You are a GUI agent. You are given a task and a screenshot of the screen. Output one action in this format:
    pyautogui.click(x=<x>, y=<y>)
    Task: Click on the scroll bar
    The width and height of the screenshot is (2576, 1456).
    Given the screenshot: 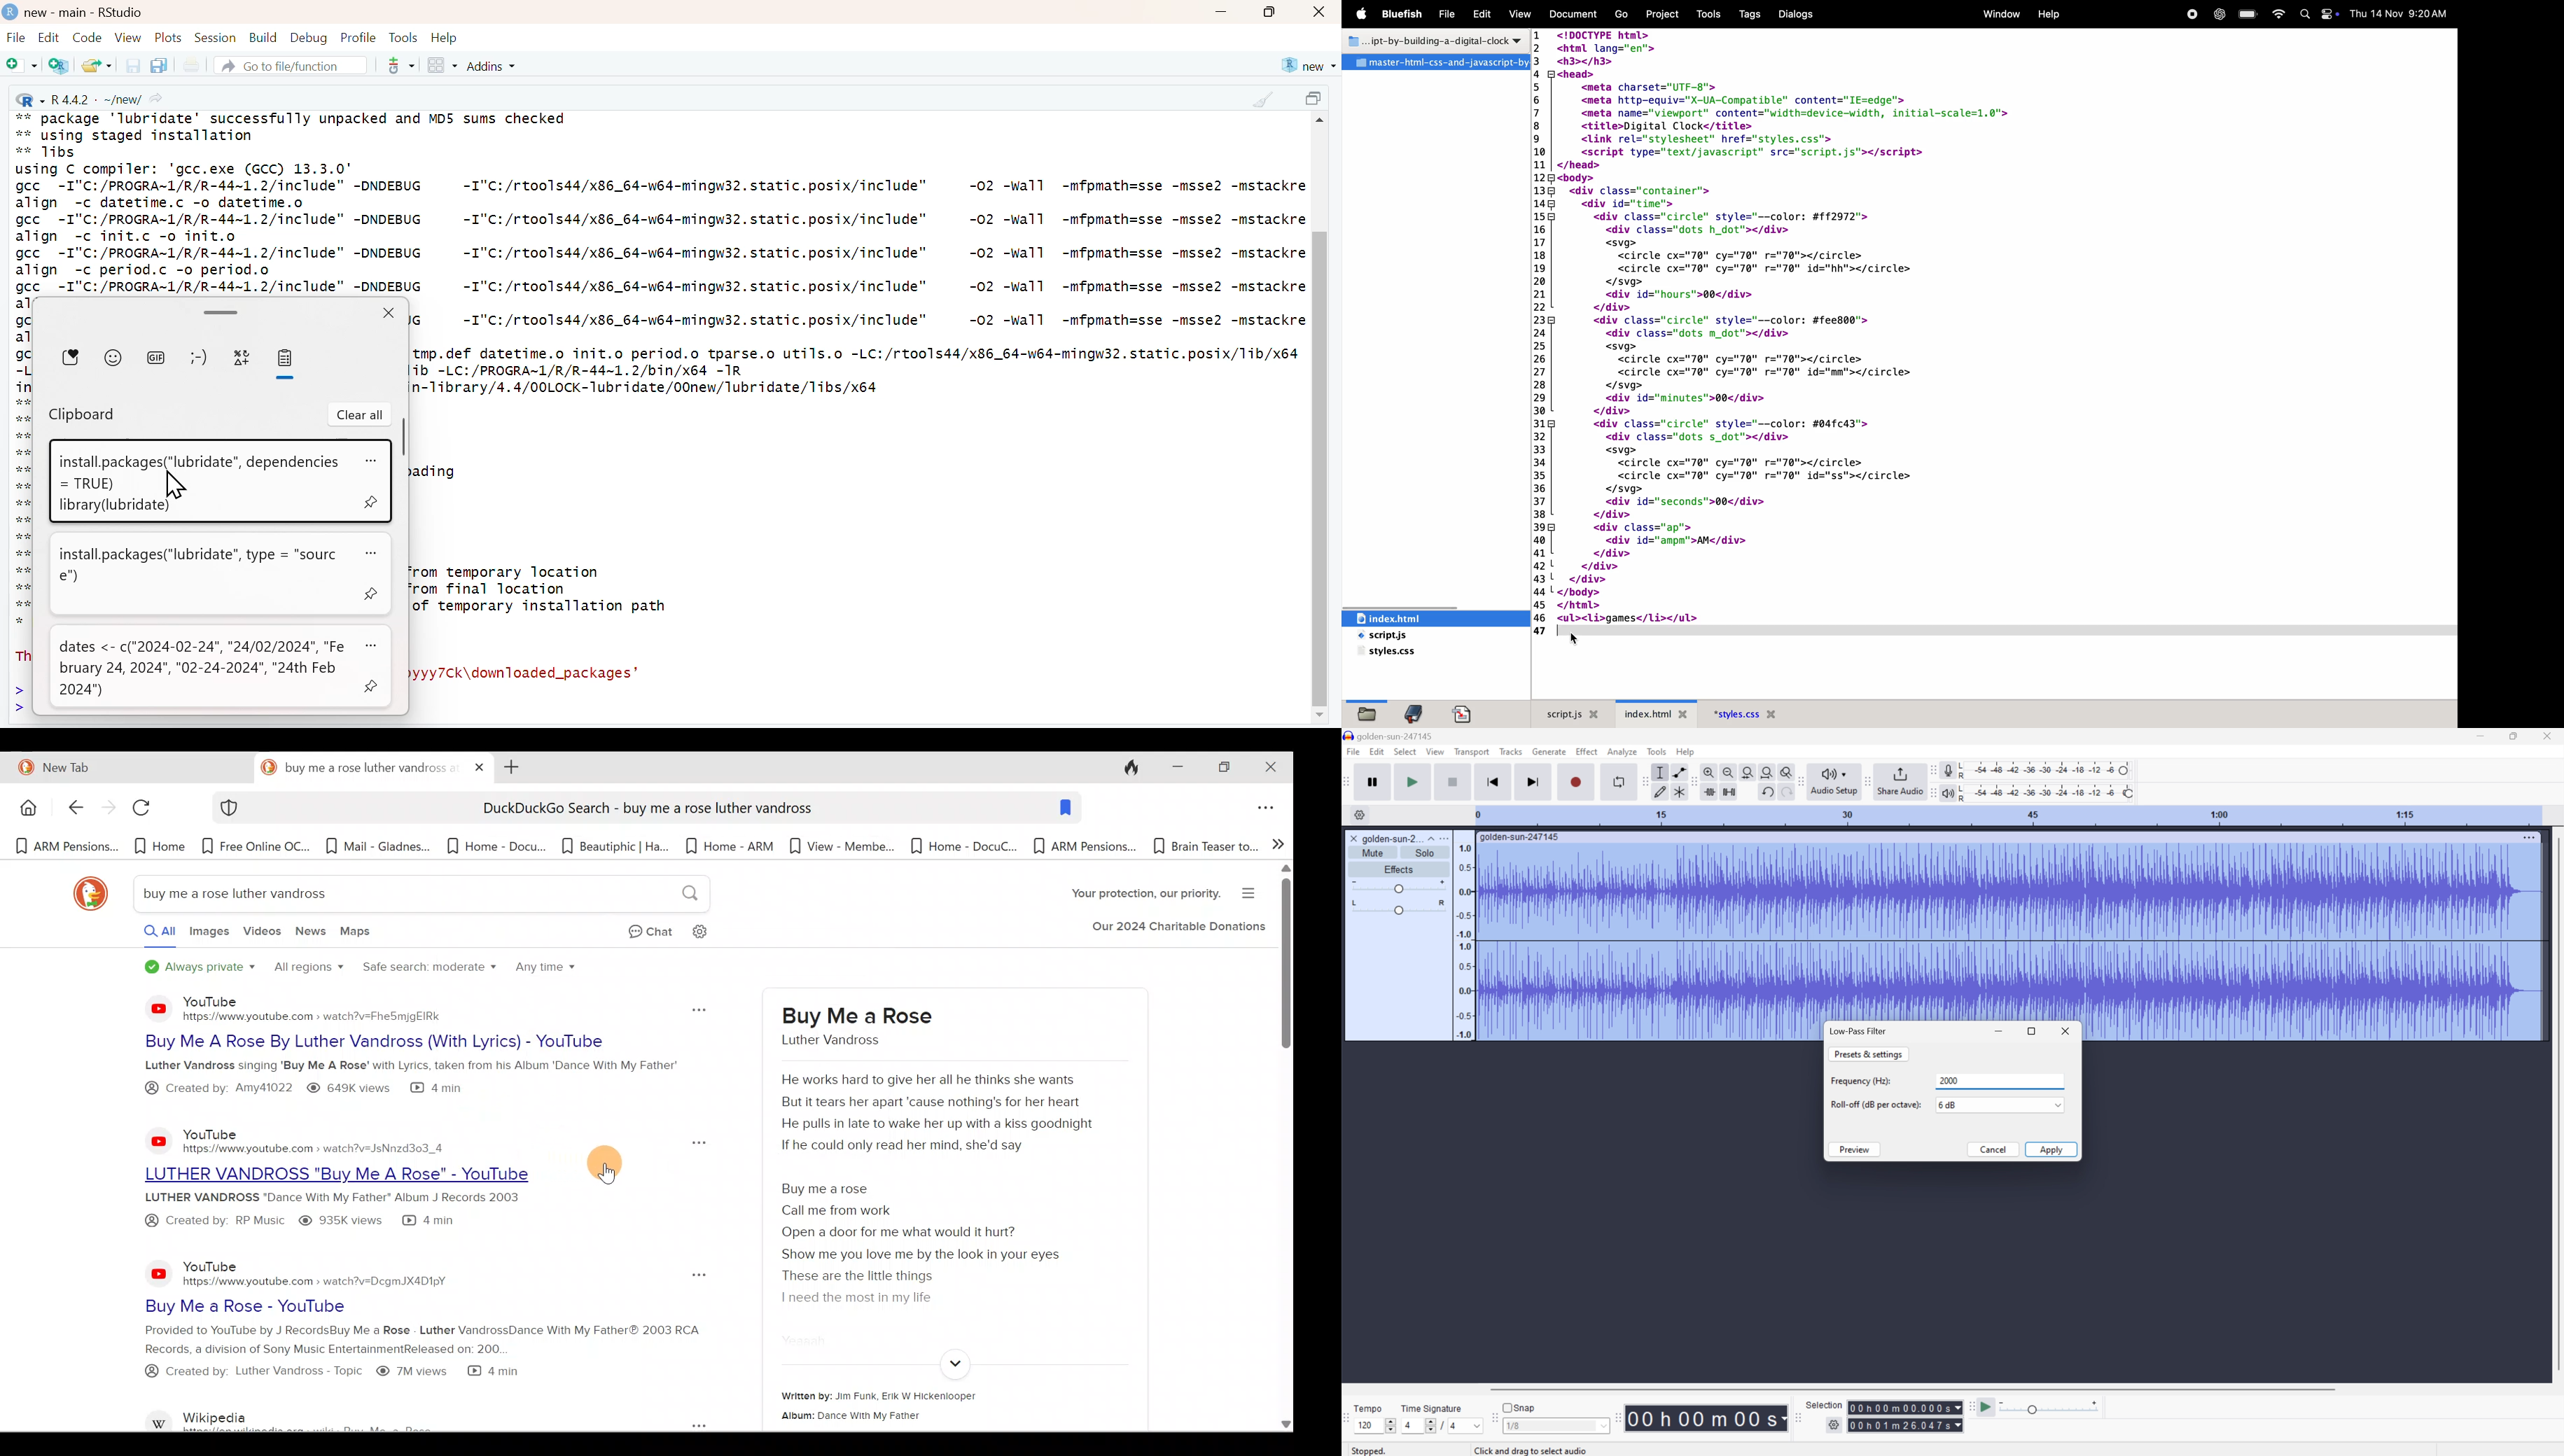 What is the action you would take?
    pyautogui.click(x=402, y=438)
    